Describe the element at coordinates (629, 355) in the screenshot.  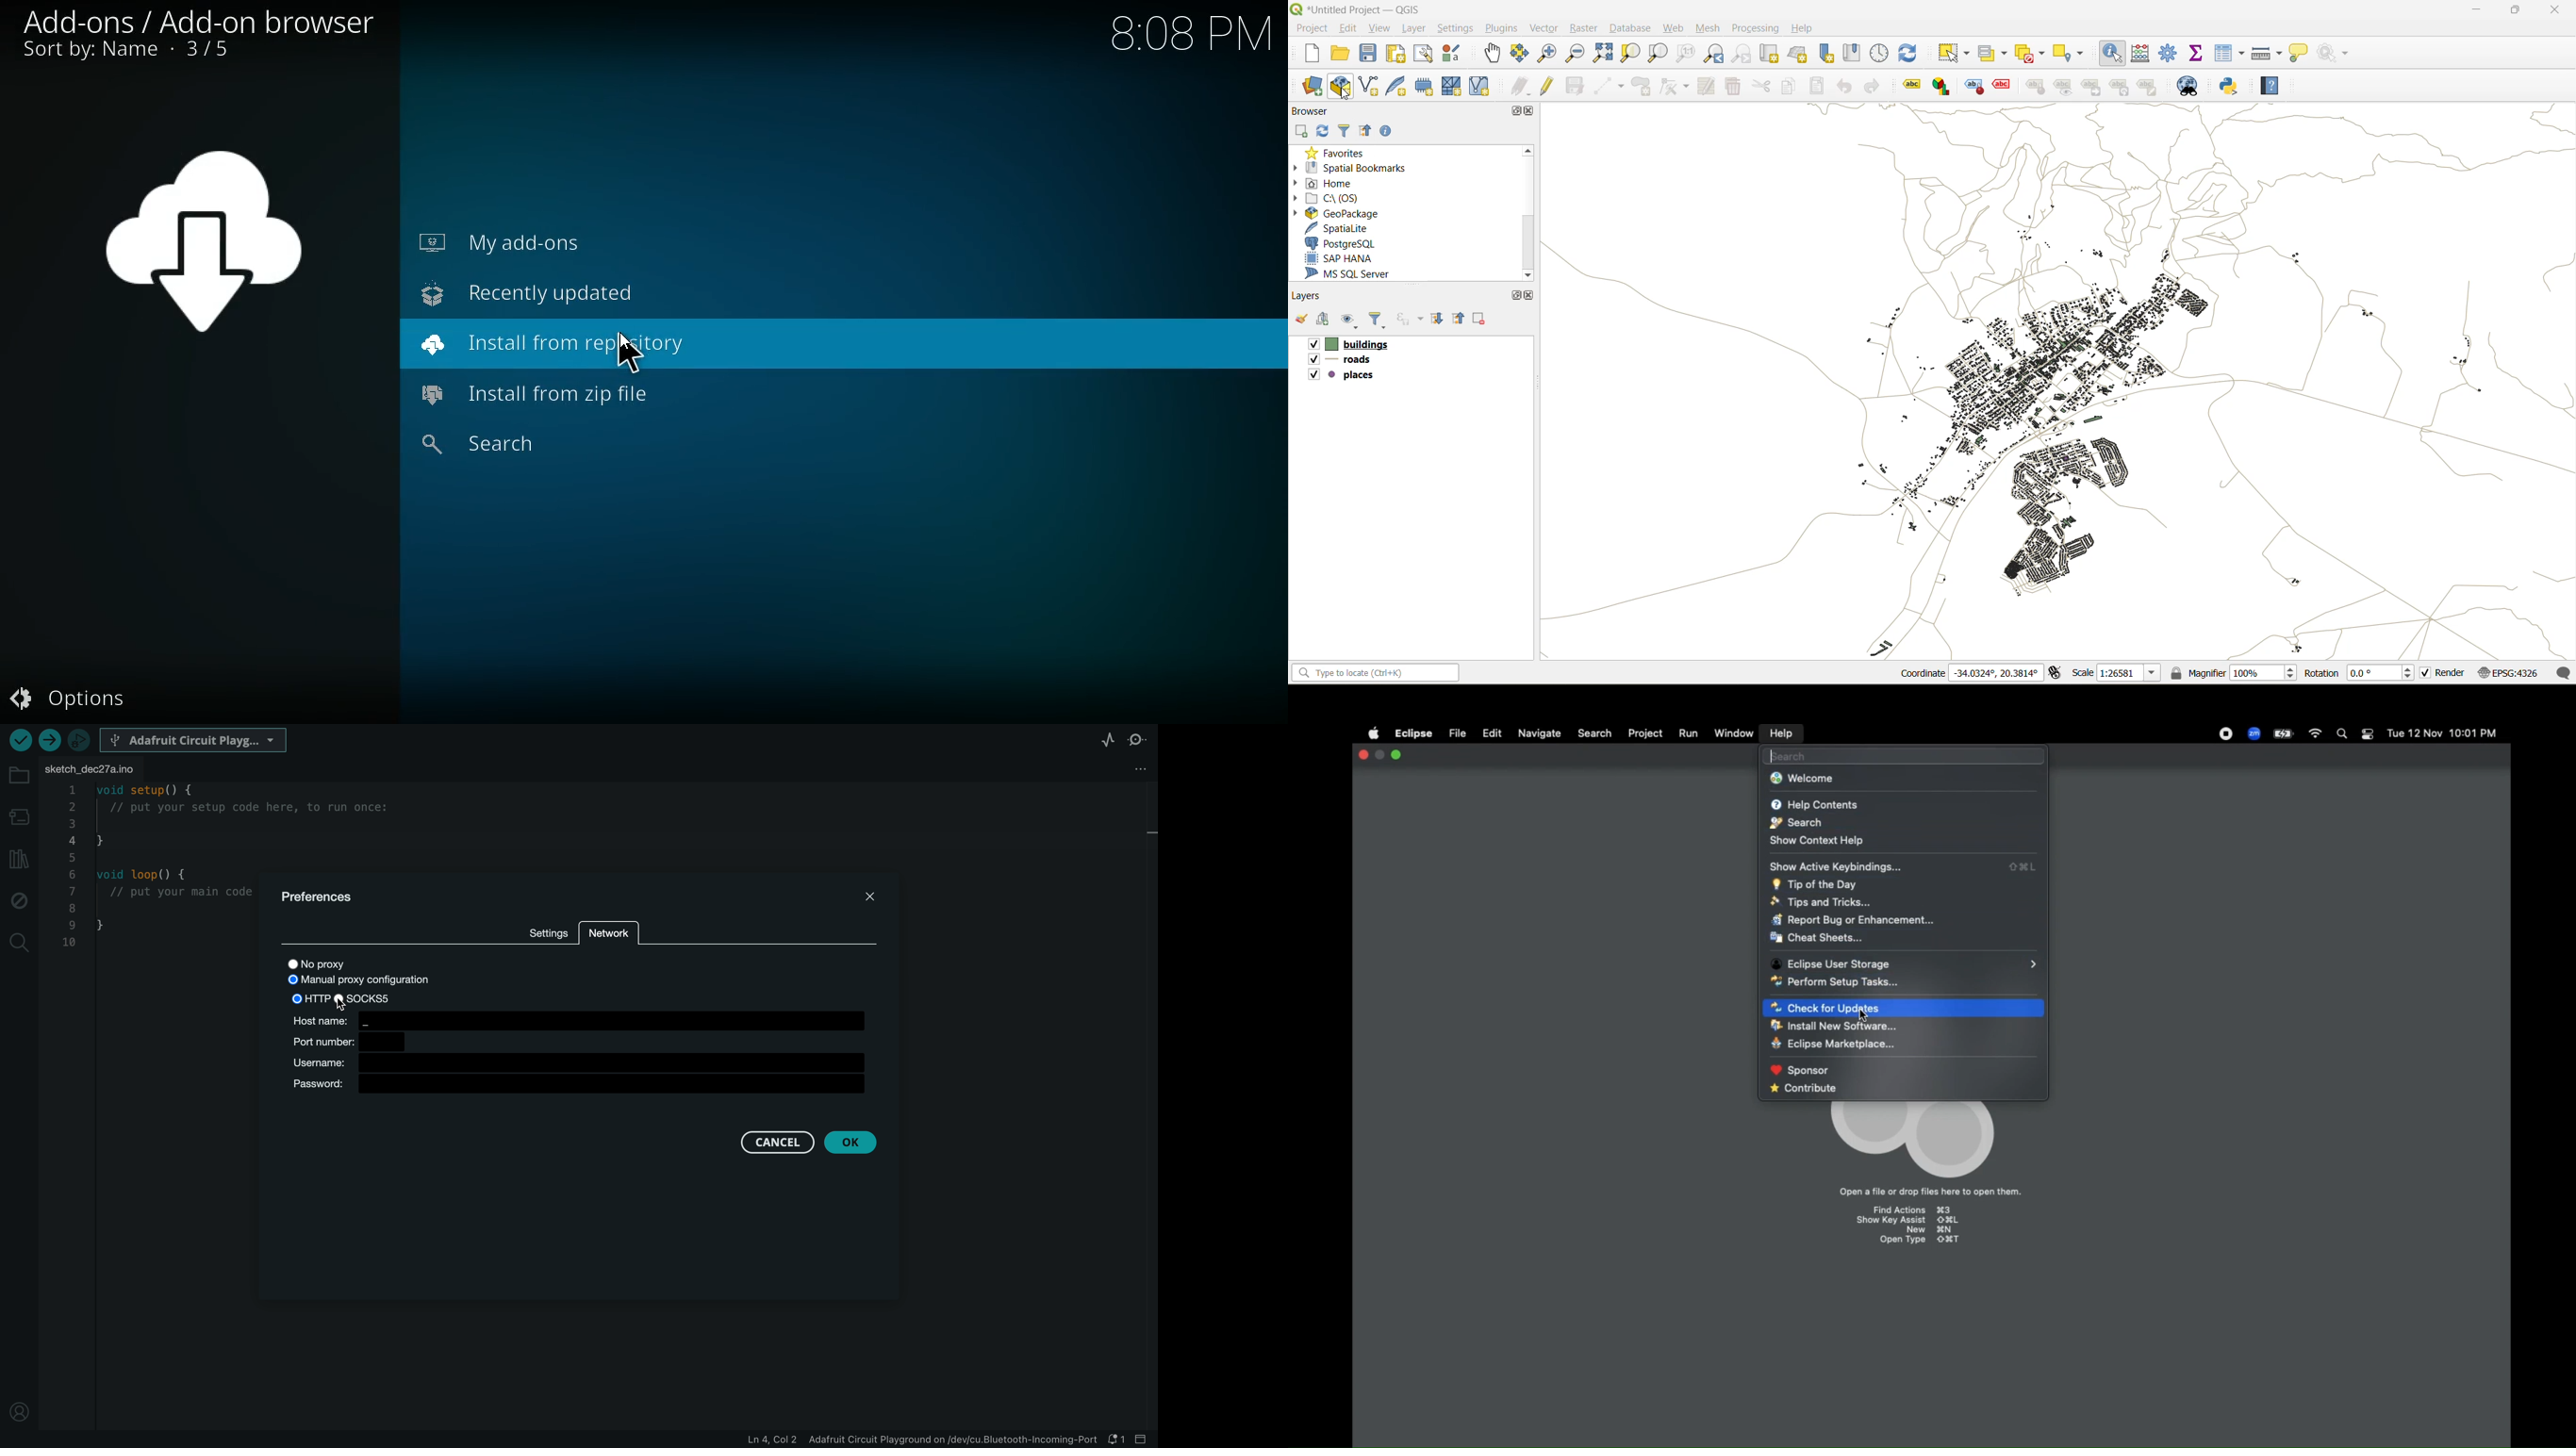
I see `Cursor` at that location.